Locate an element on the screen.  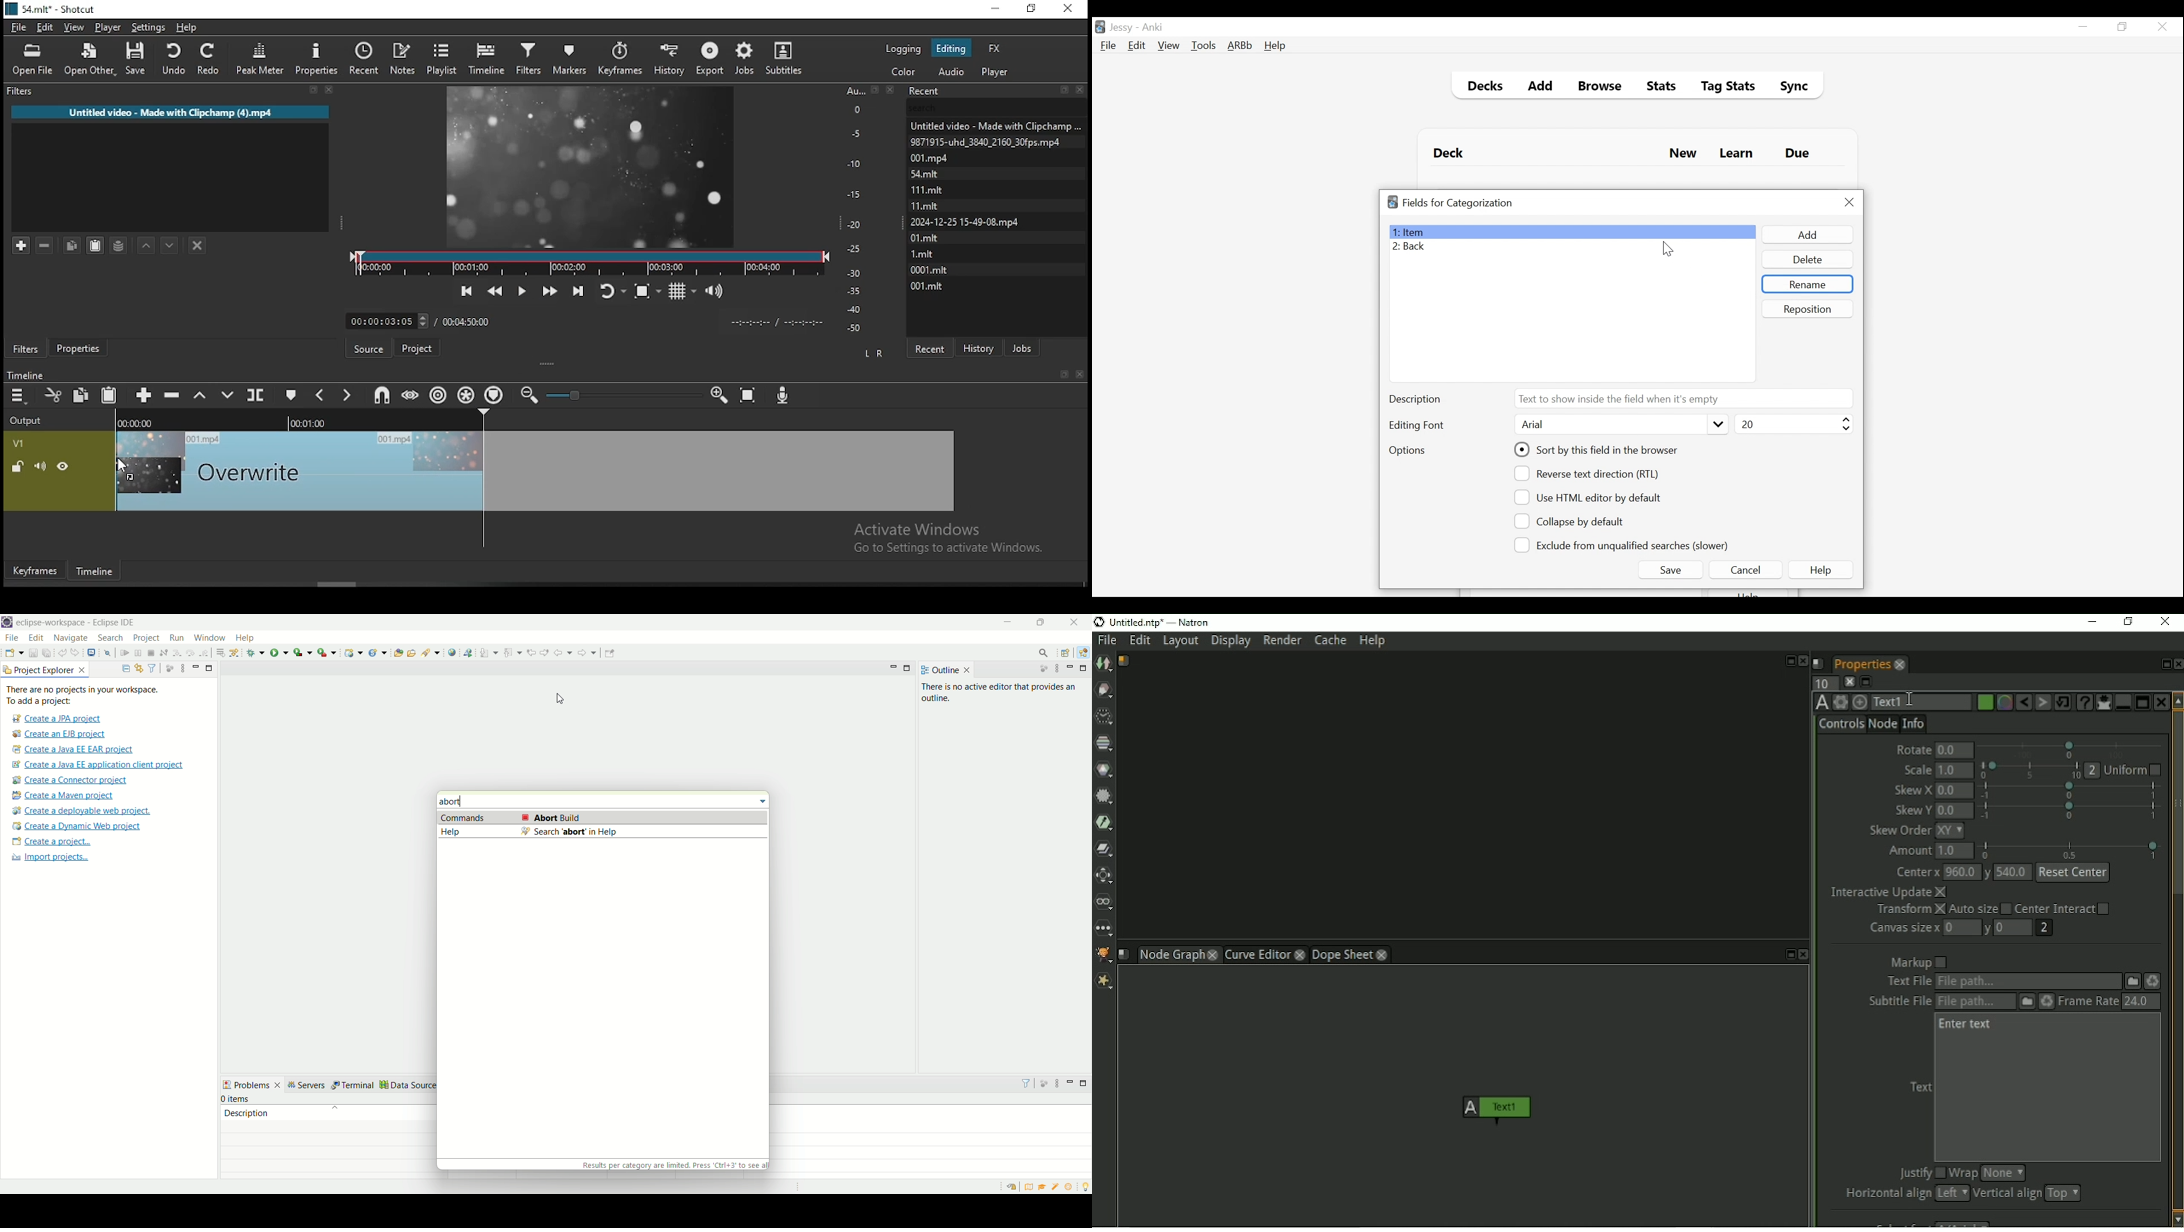
Item is located at coordinates (1572, 231).